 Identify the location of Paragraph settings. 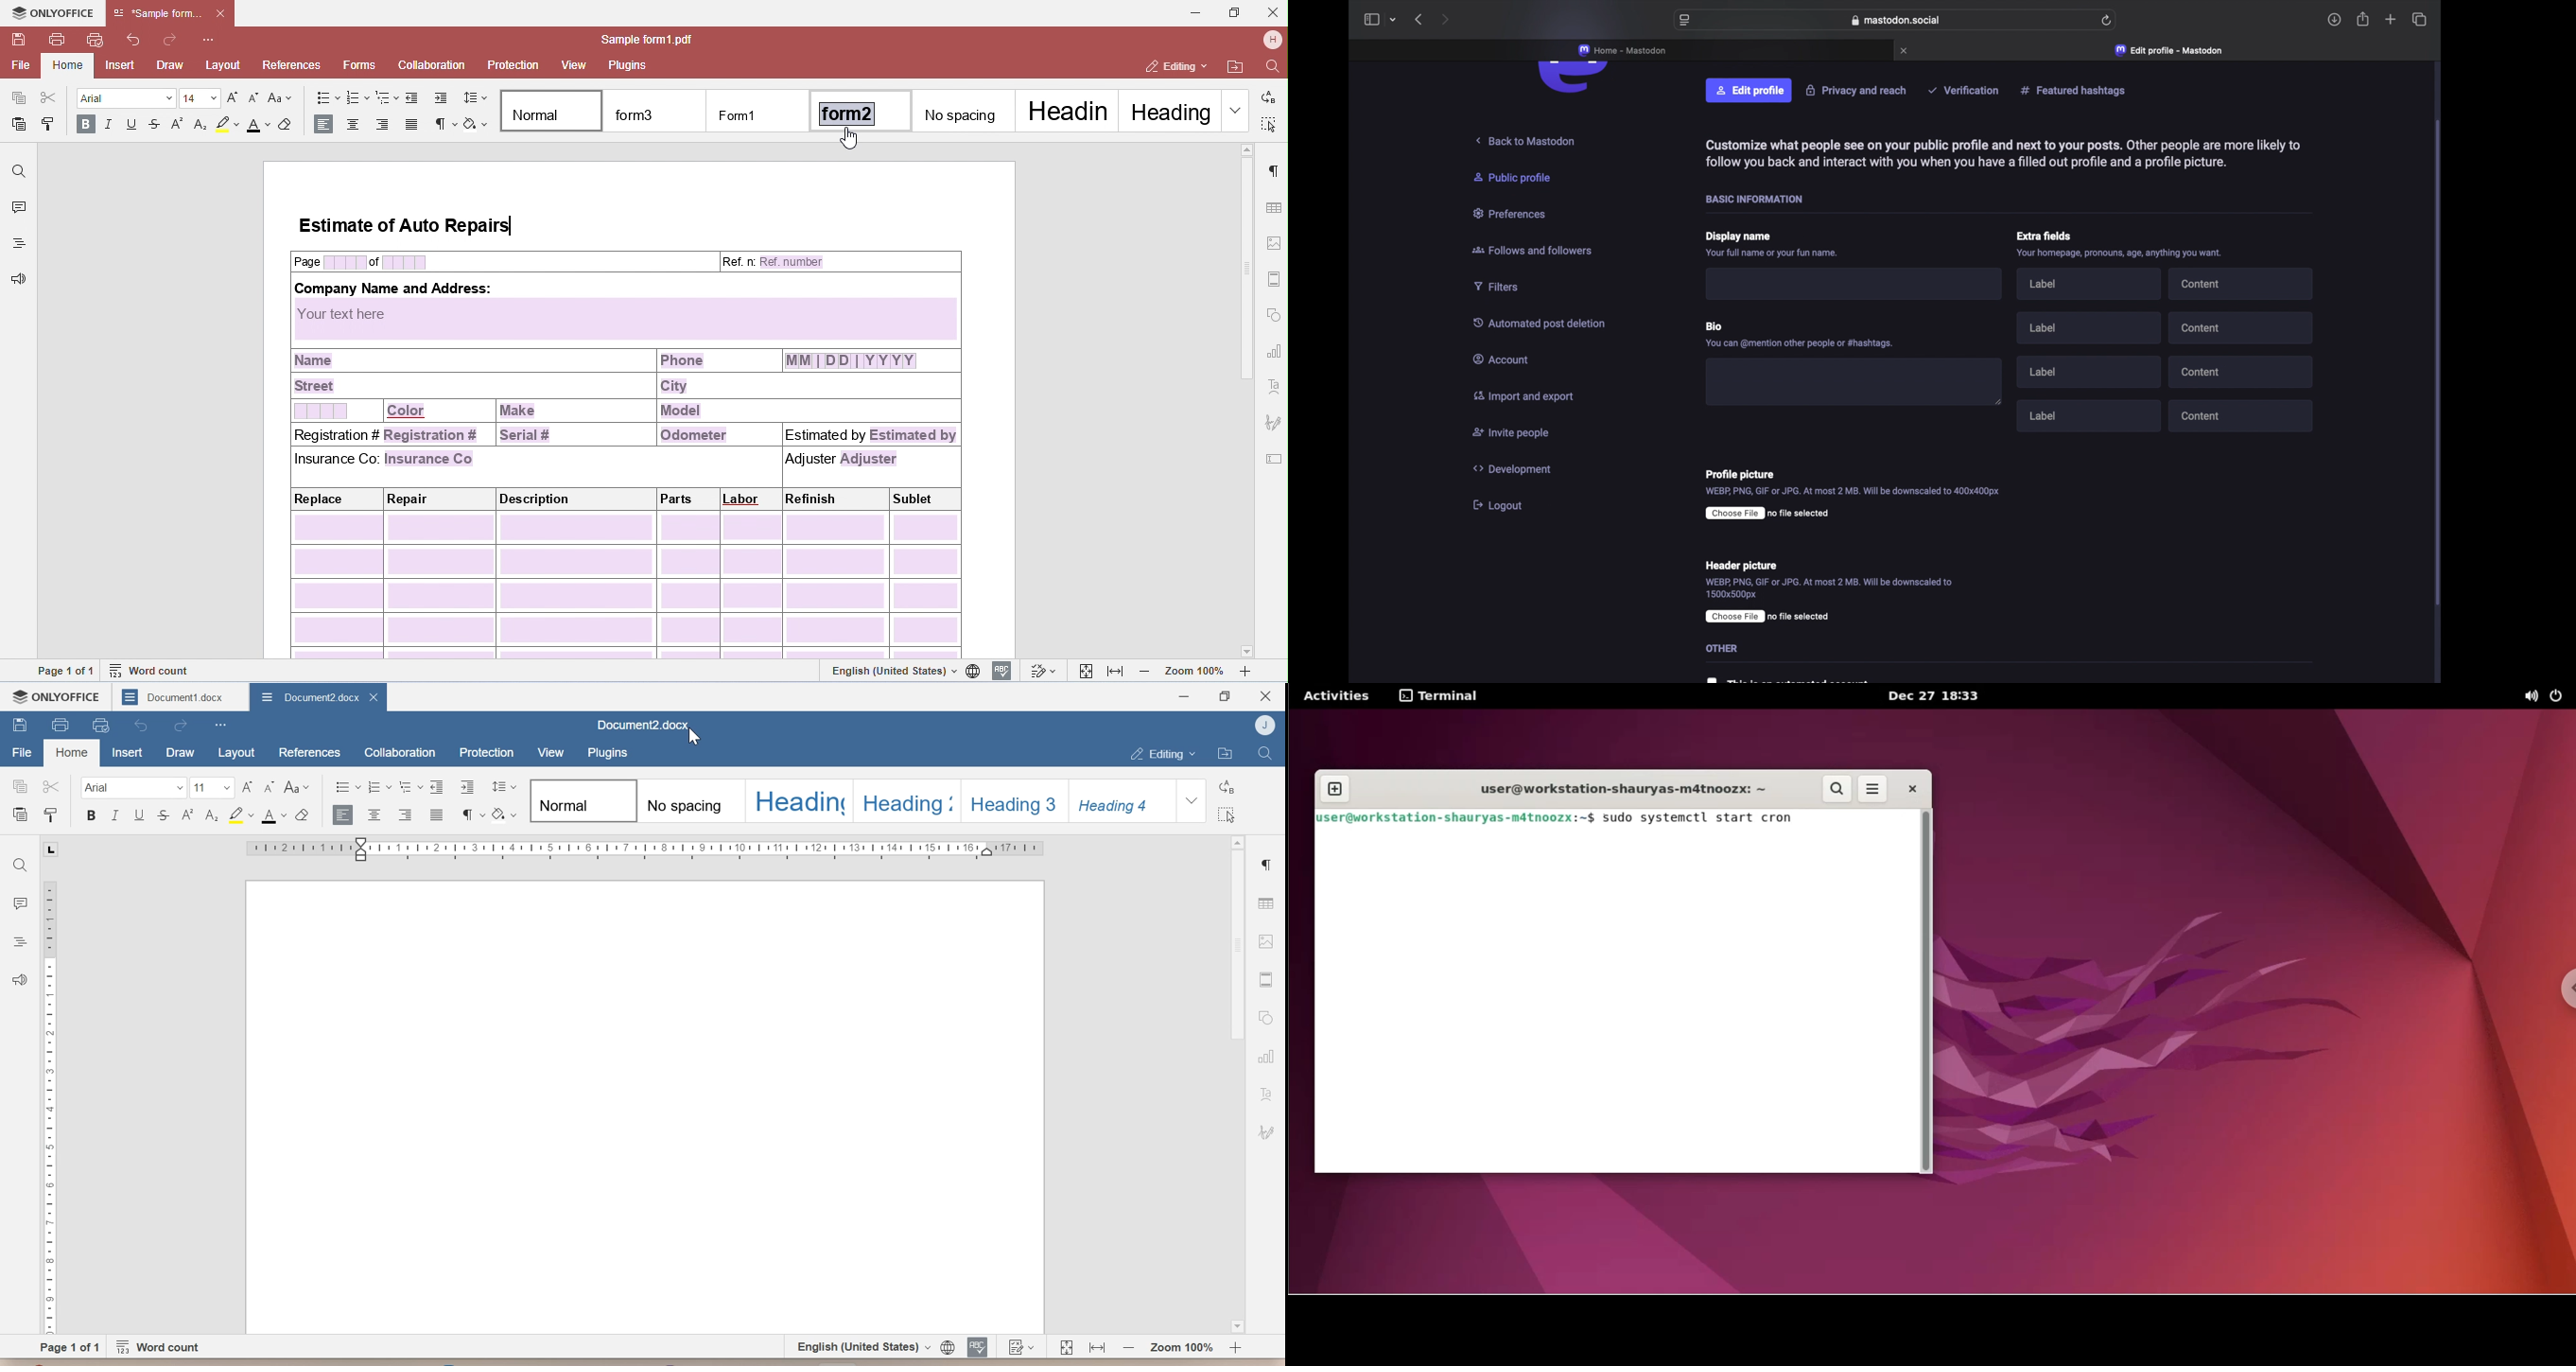
(1269, 864).